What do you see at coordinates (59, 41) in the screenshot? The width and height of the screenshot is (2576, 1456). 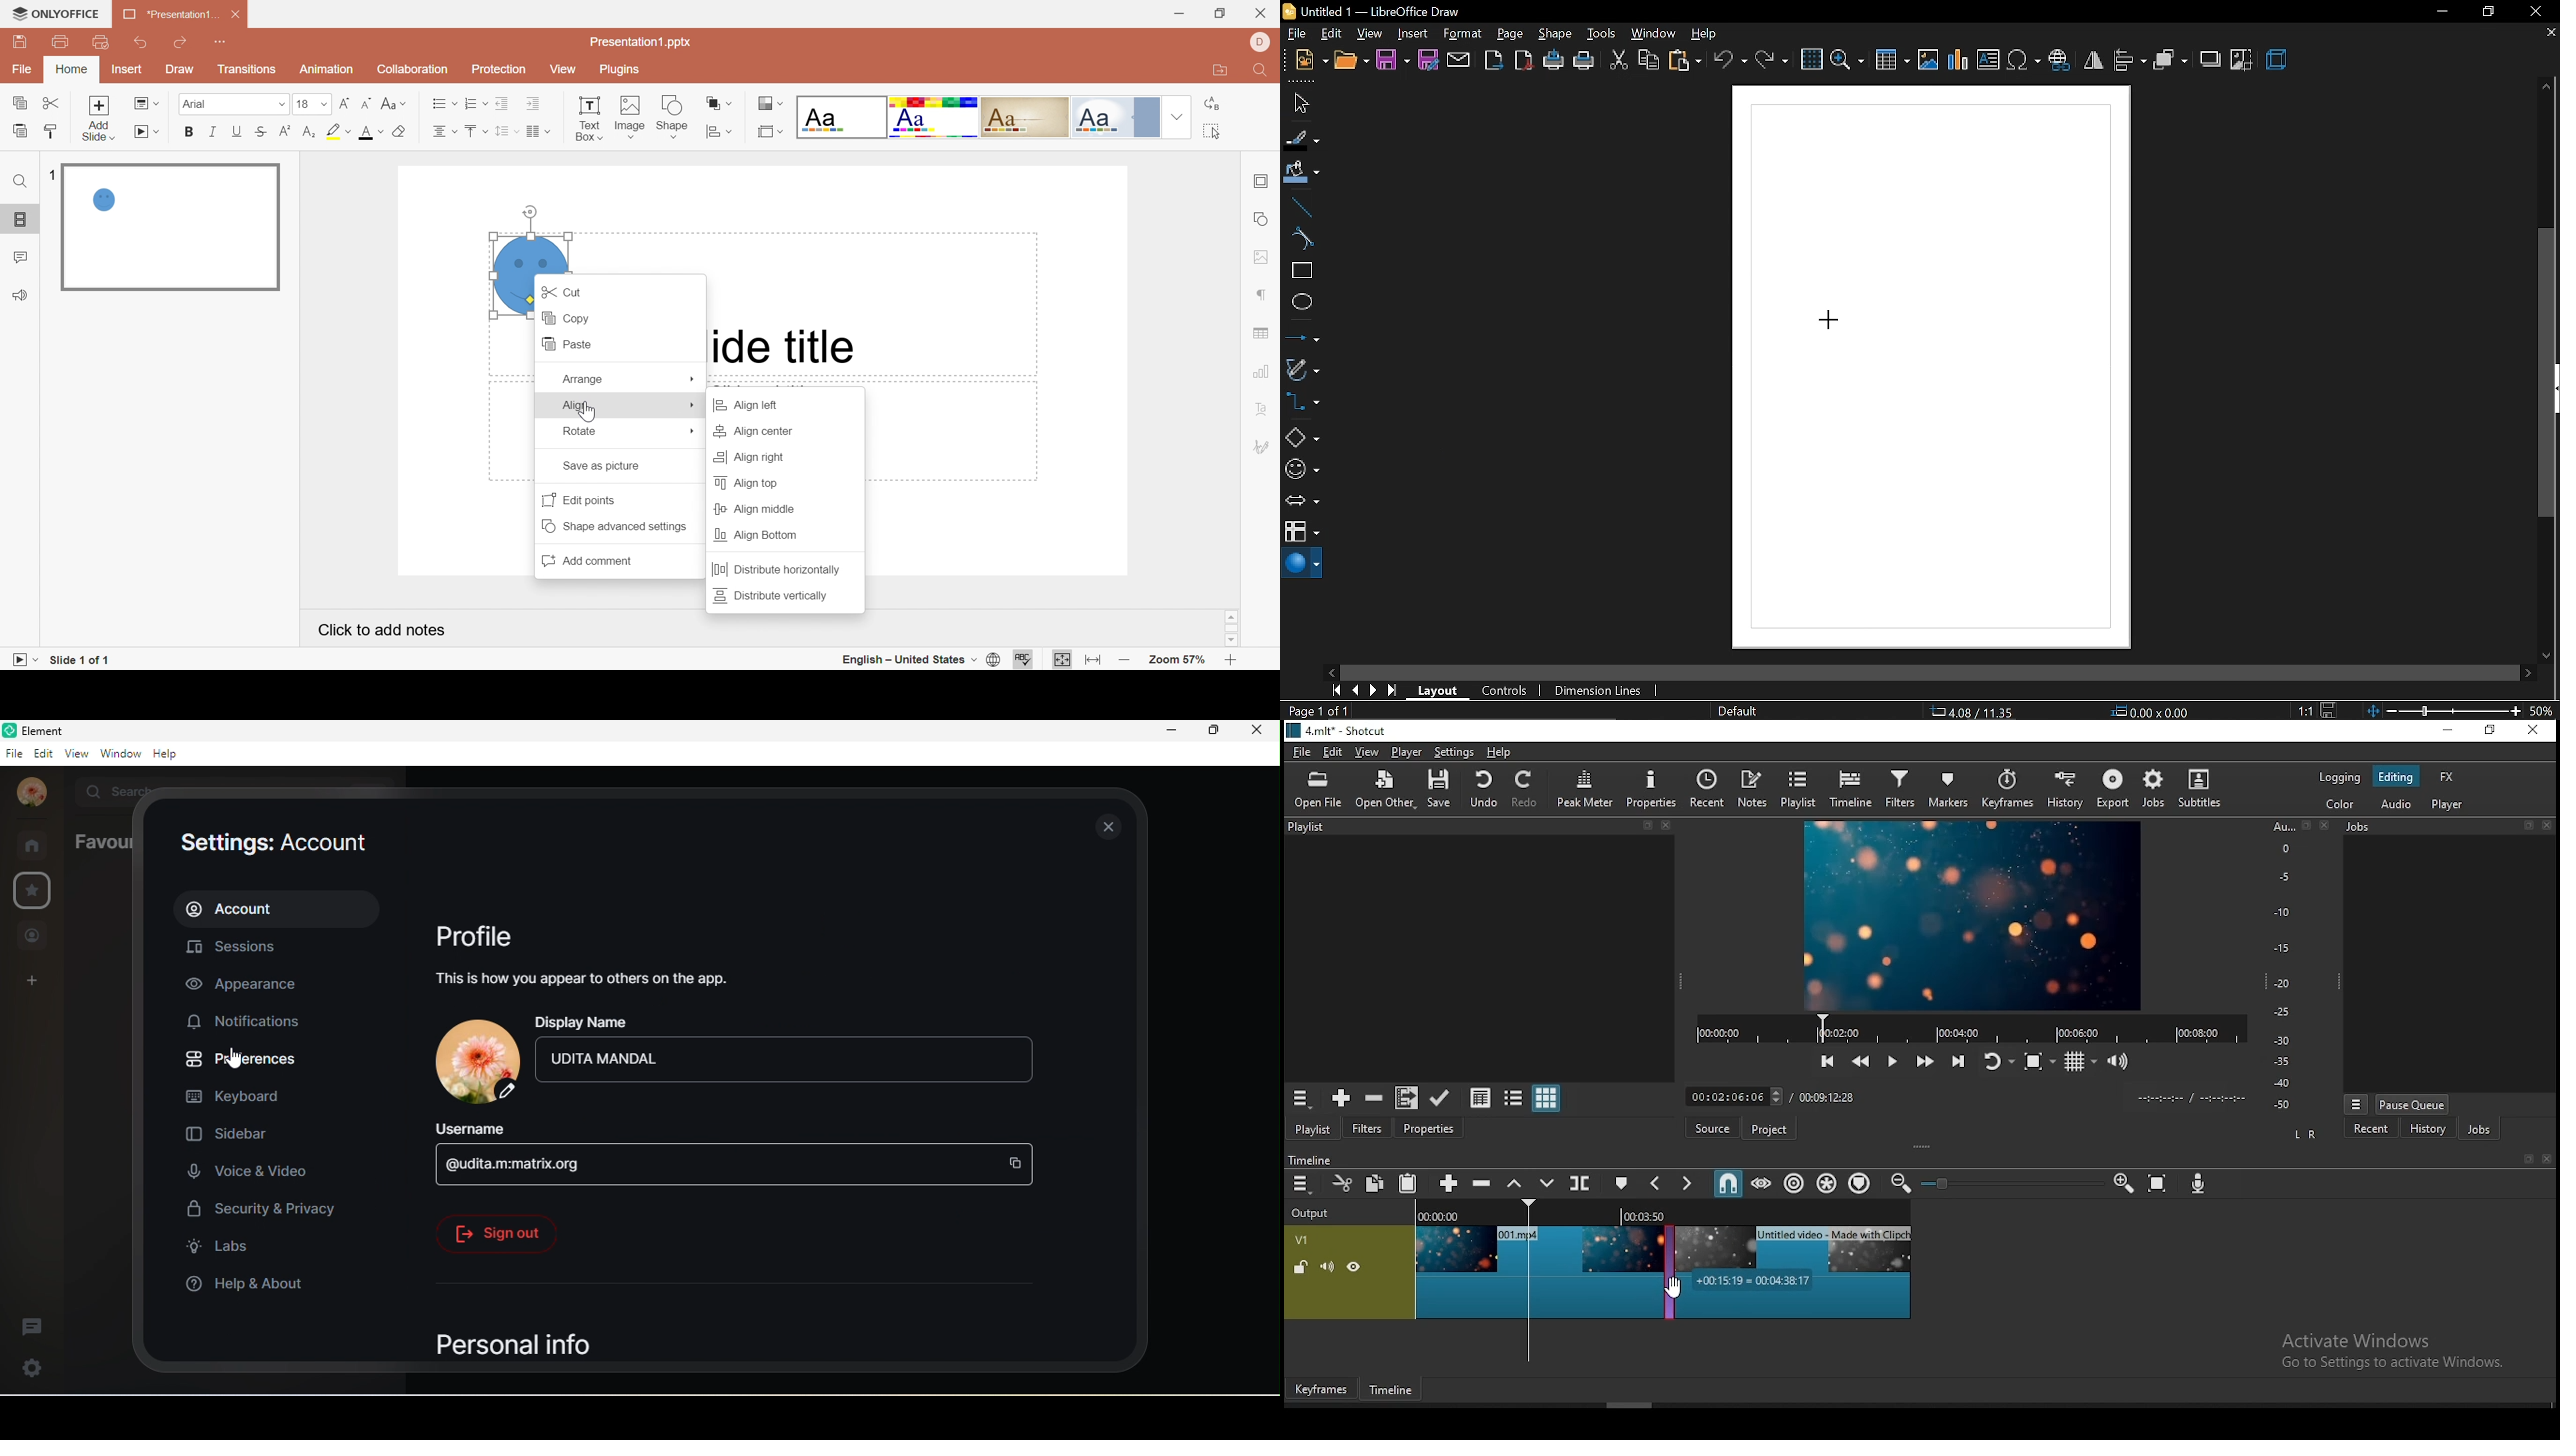 I see `Print` at bounding box center [59, 41].